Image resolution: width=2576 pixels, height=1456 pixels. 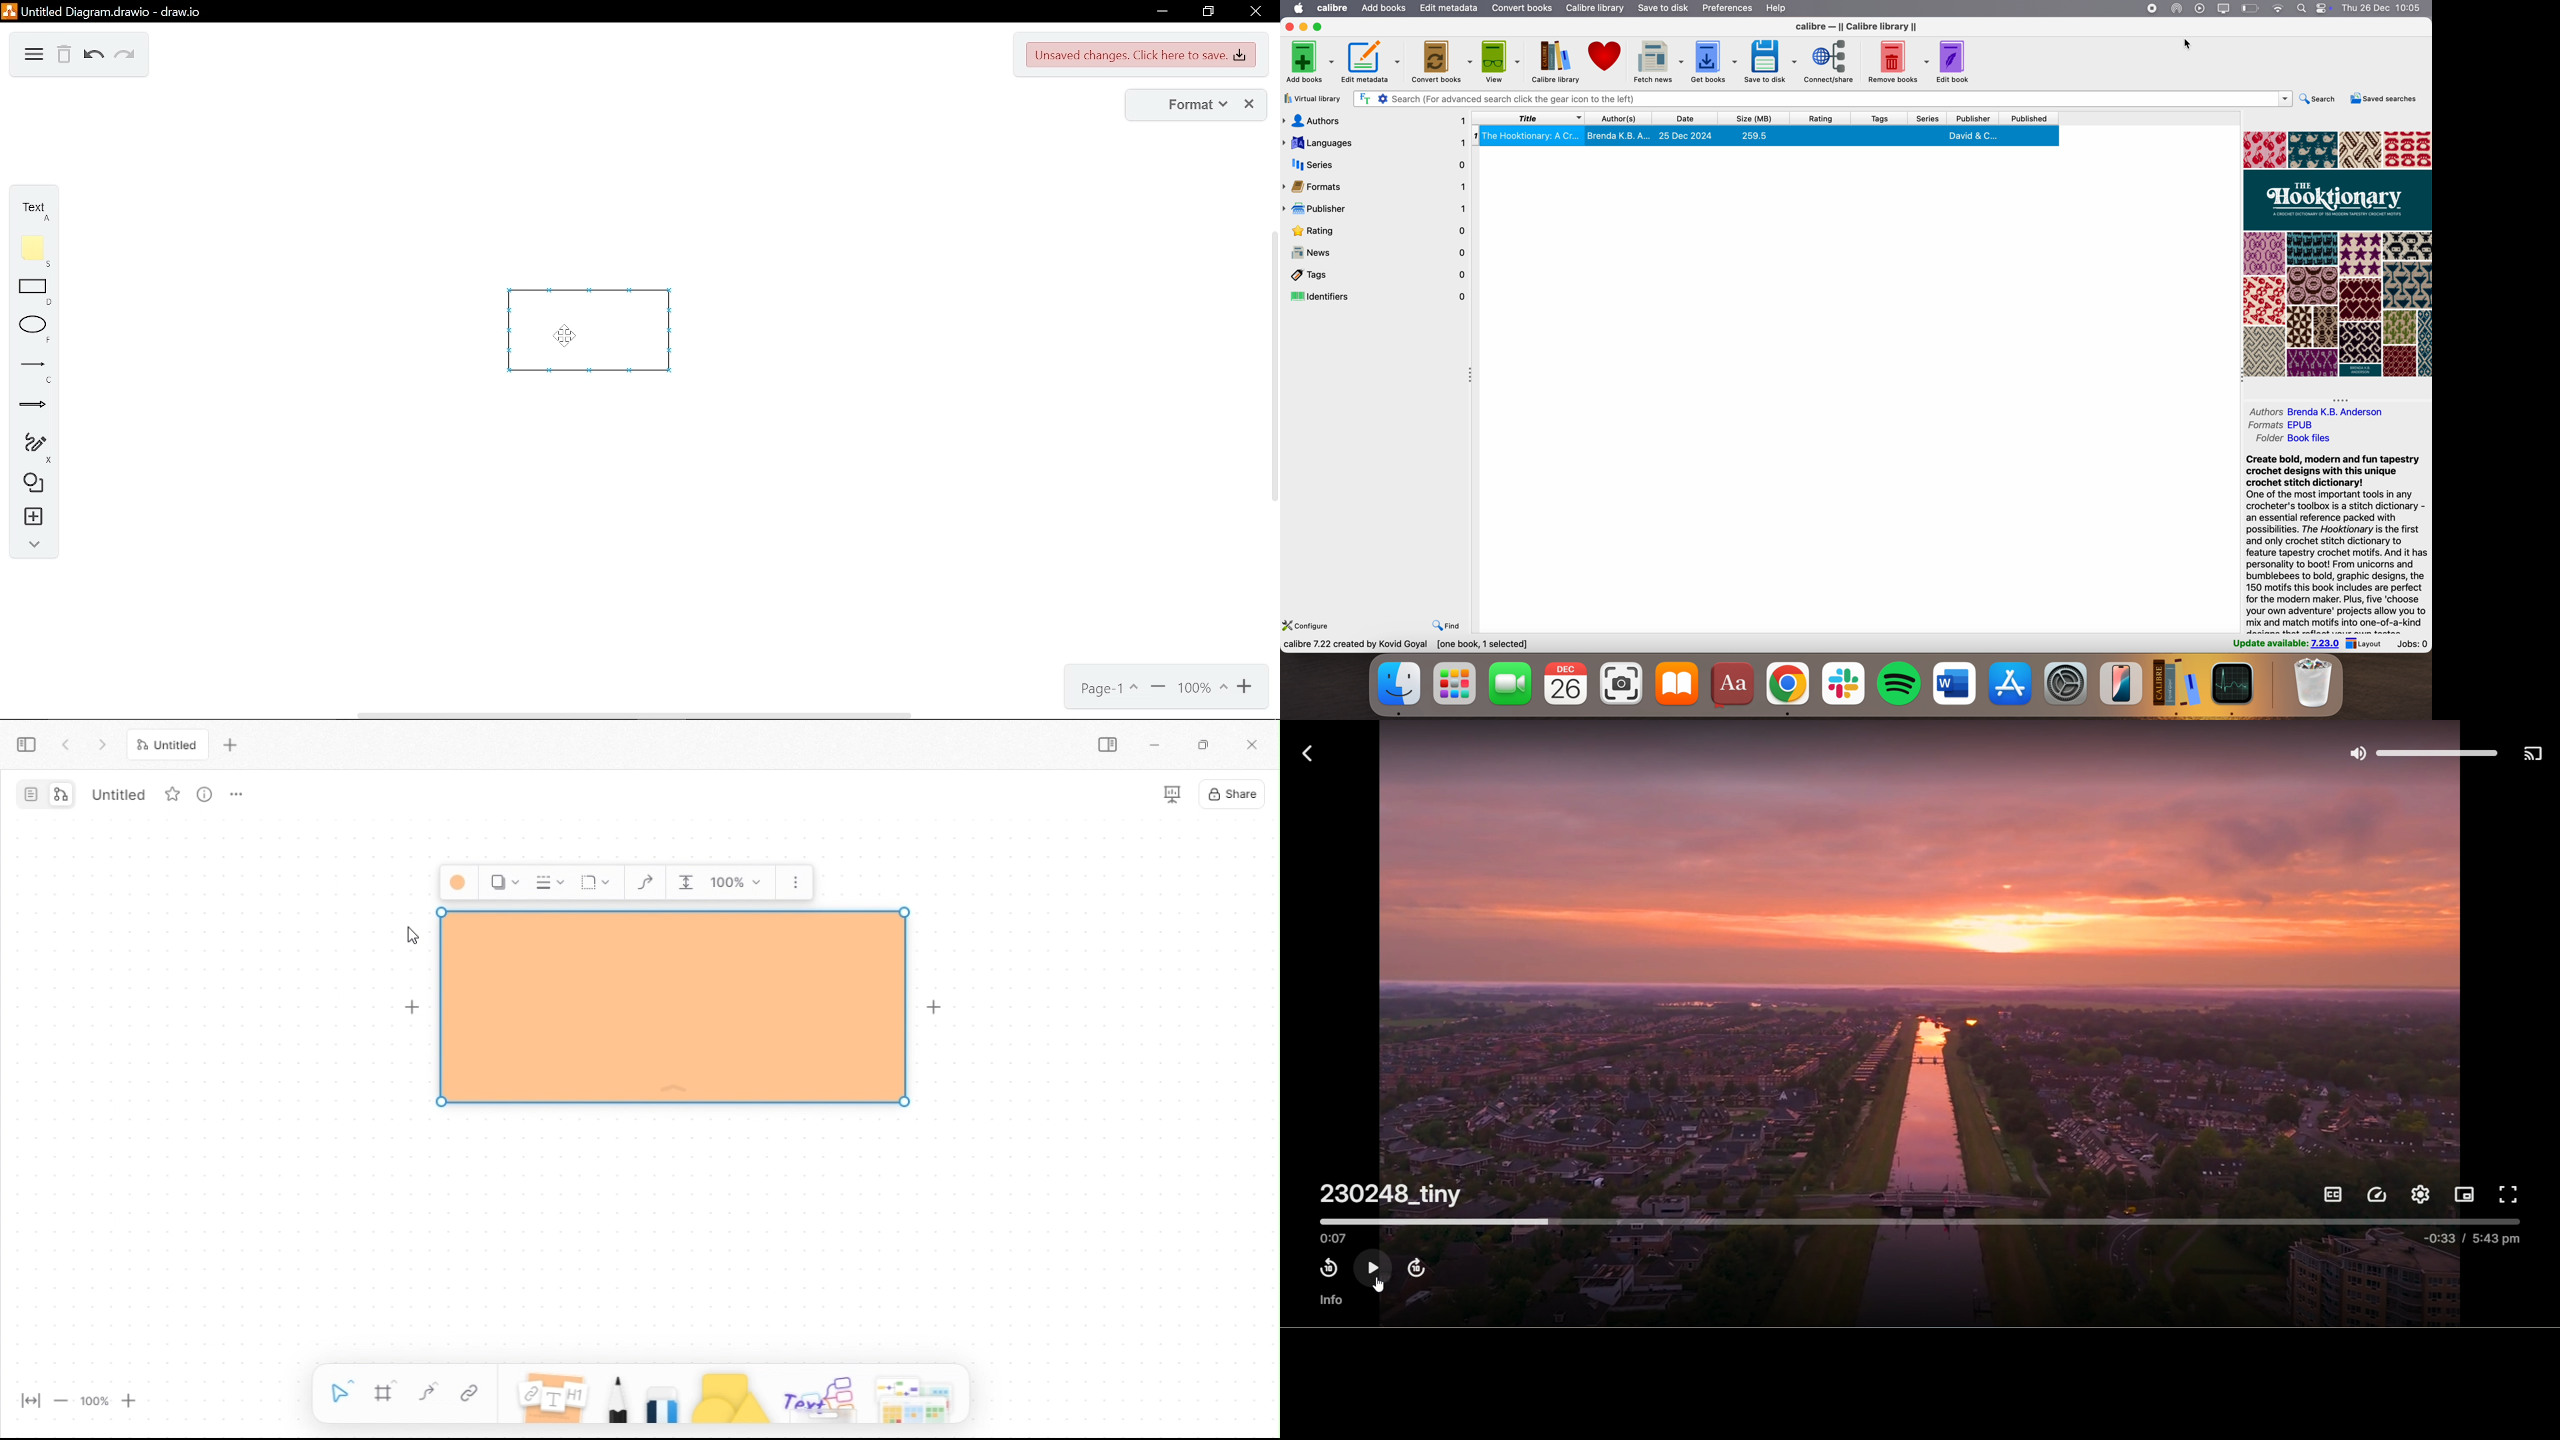 I want to click on shapes, so click(x=36, y=485).